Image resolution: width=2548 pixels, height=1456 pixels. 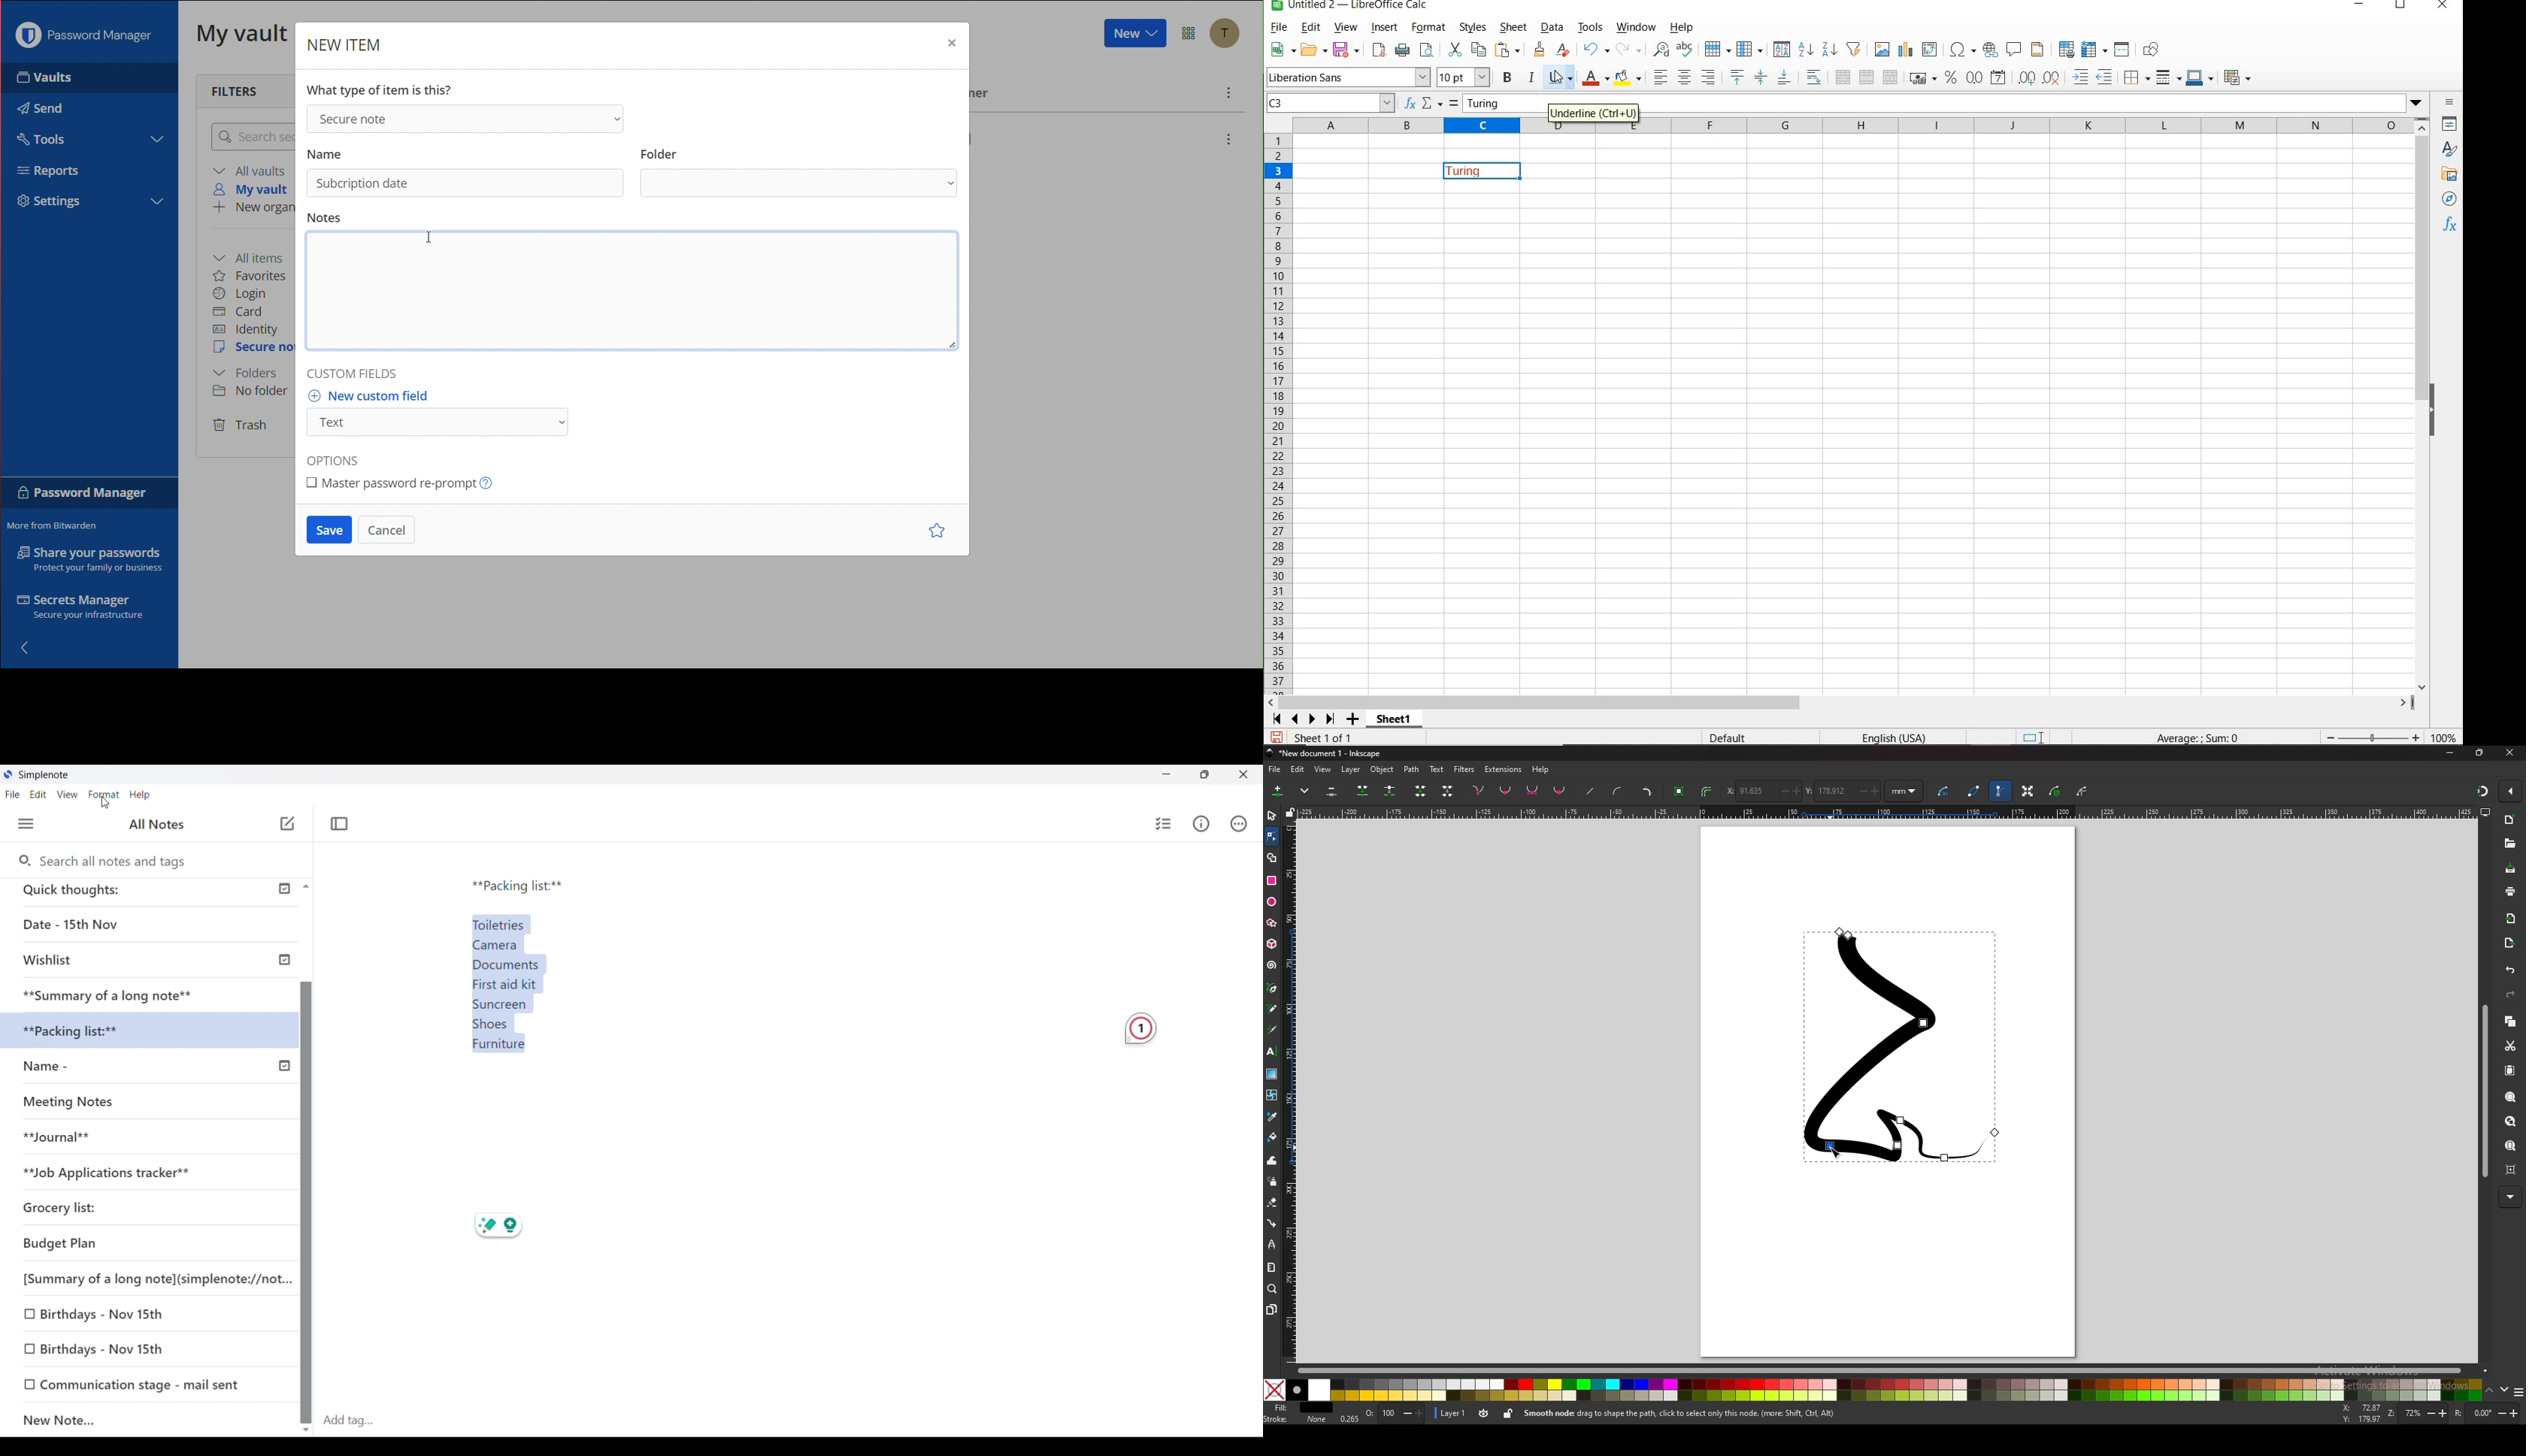 What do you see at coordinates (2235, 77) in the screenshot?
I see `CONDITIONAL` at bounding box center [2235, 77].